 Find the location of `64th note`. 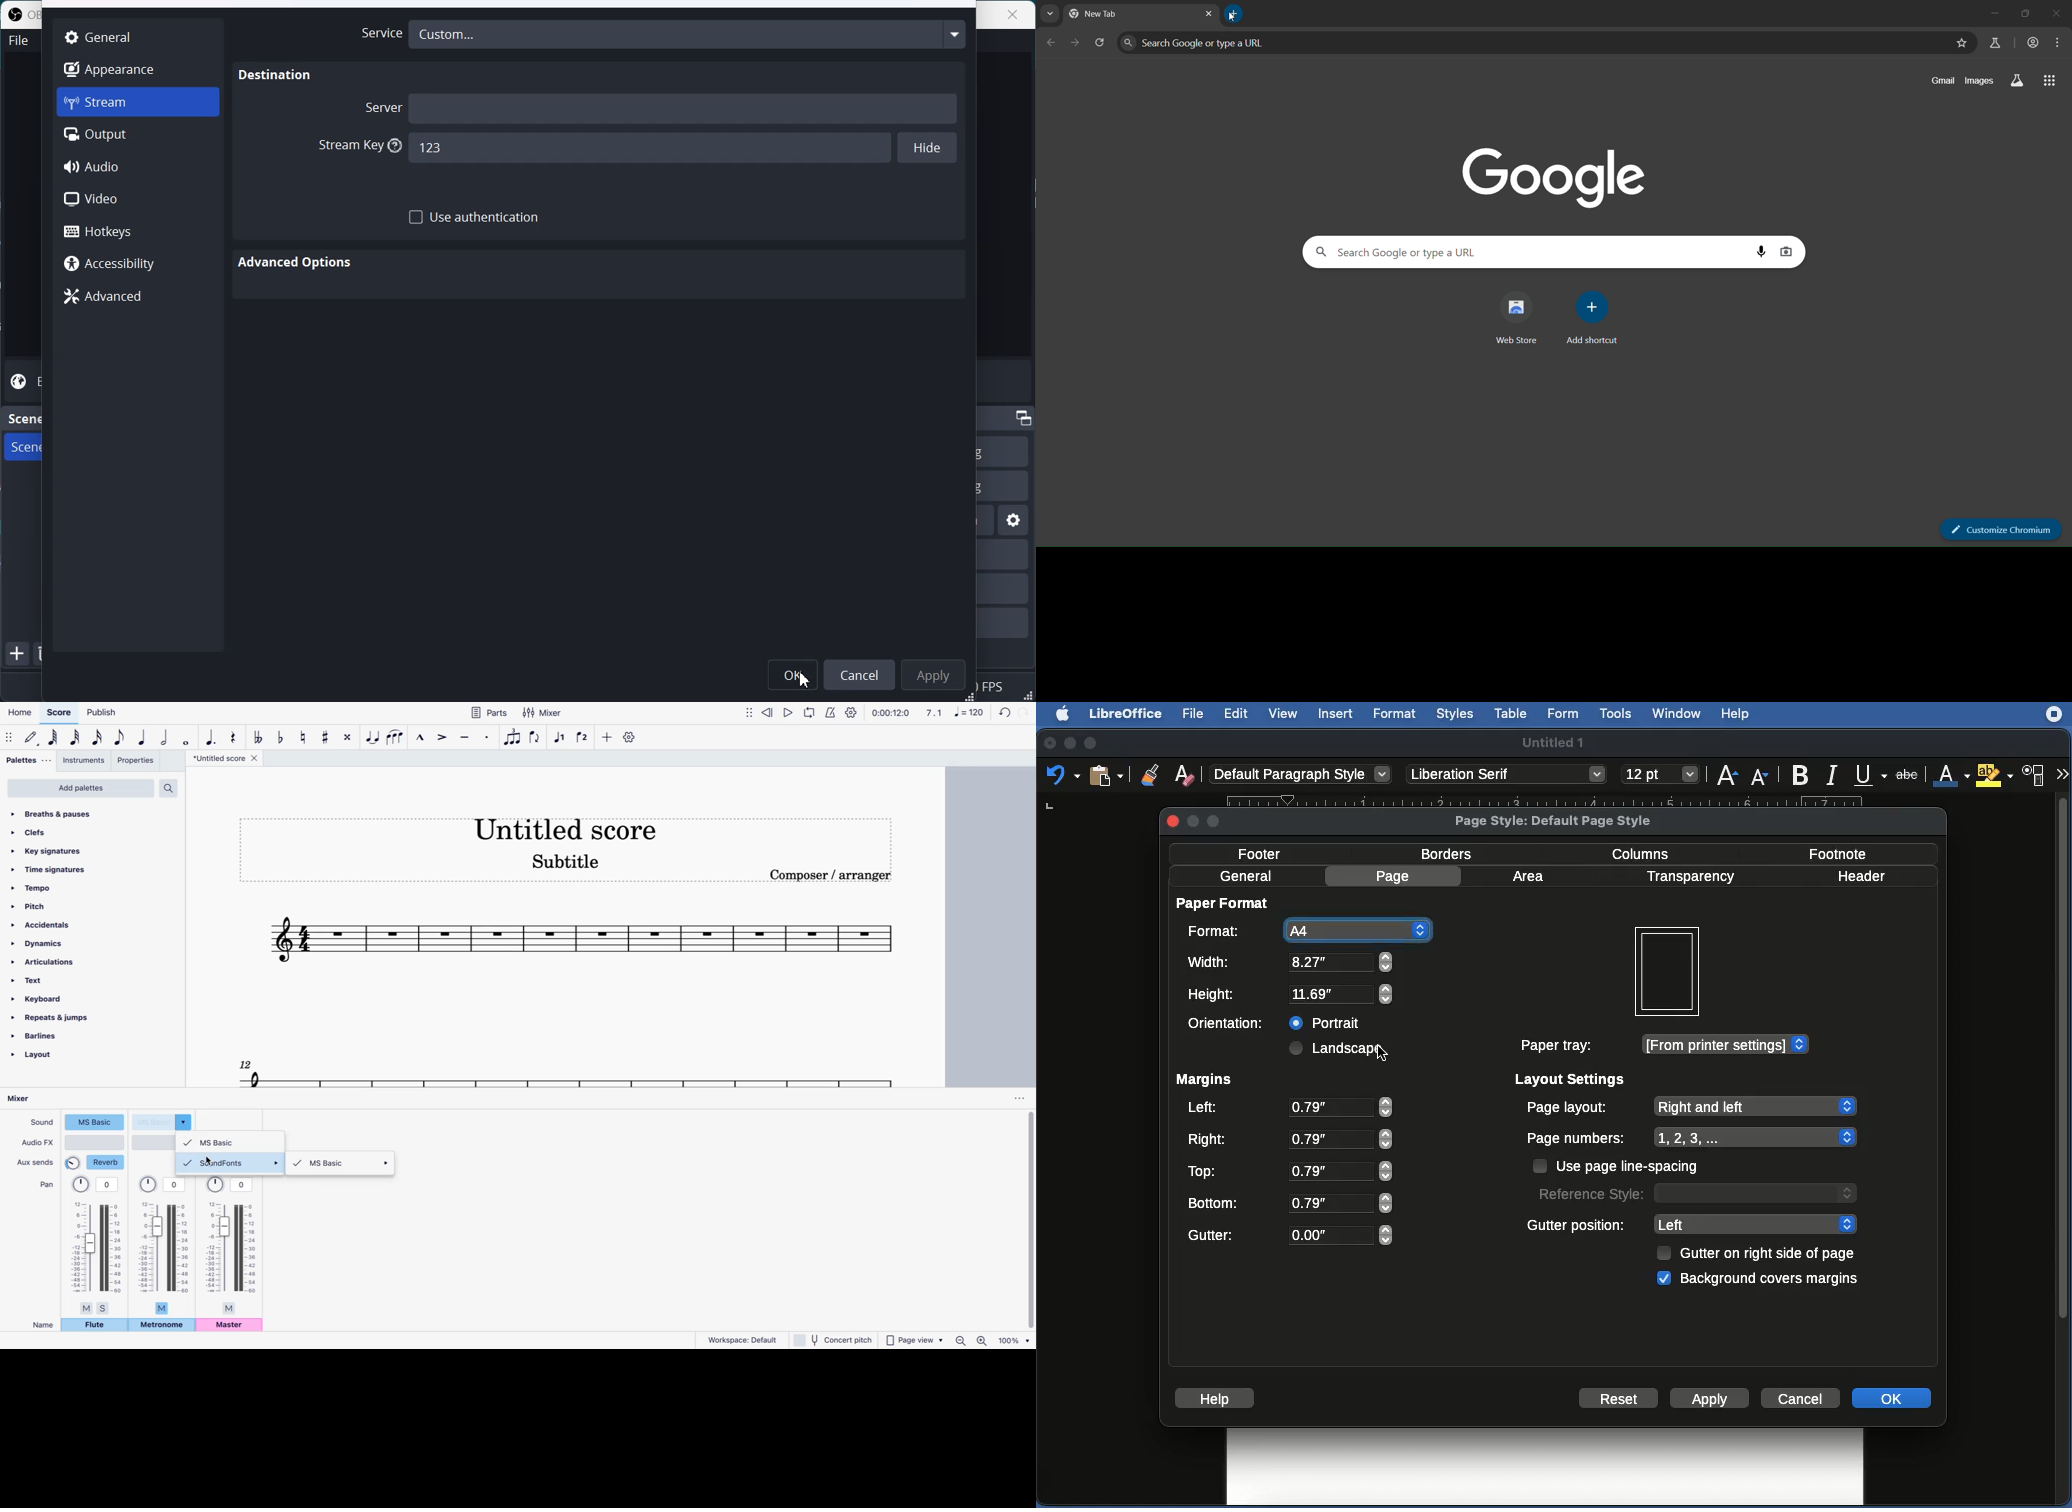

64th note is located at coordinates (53, 739).